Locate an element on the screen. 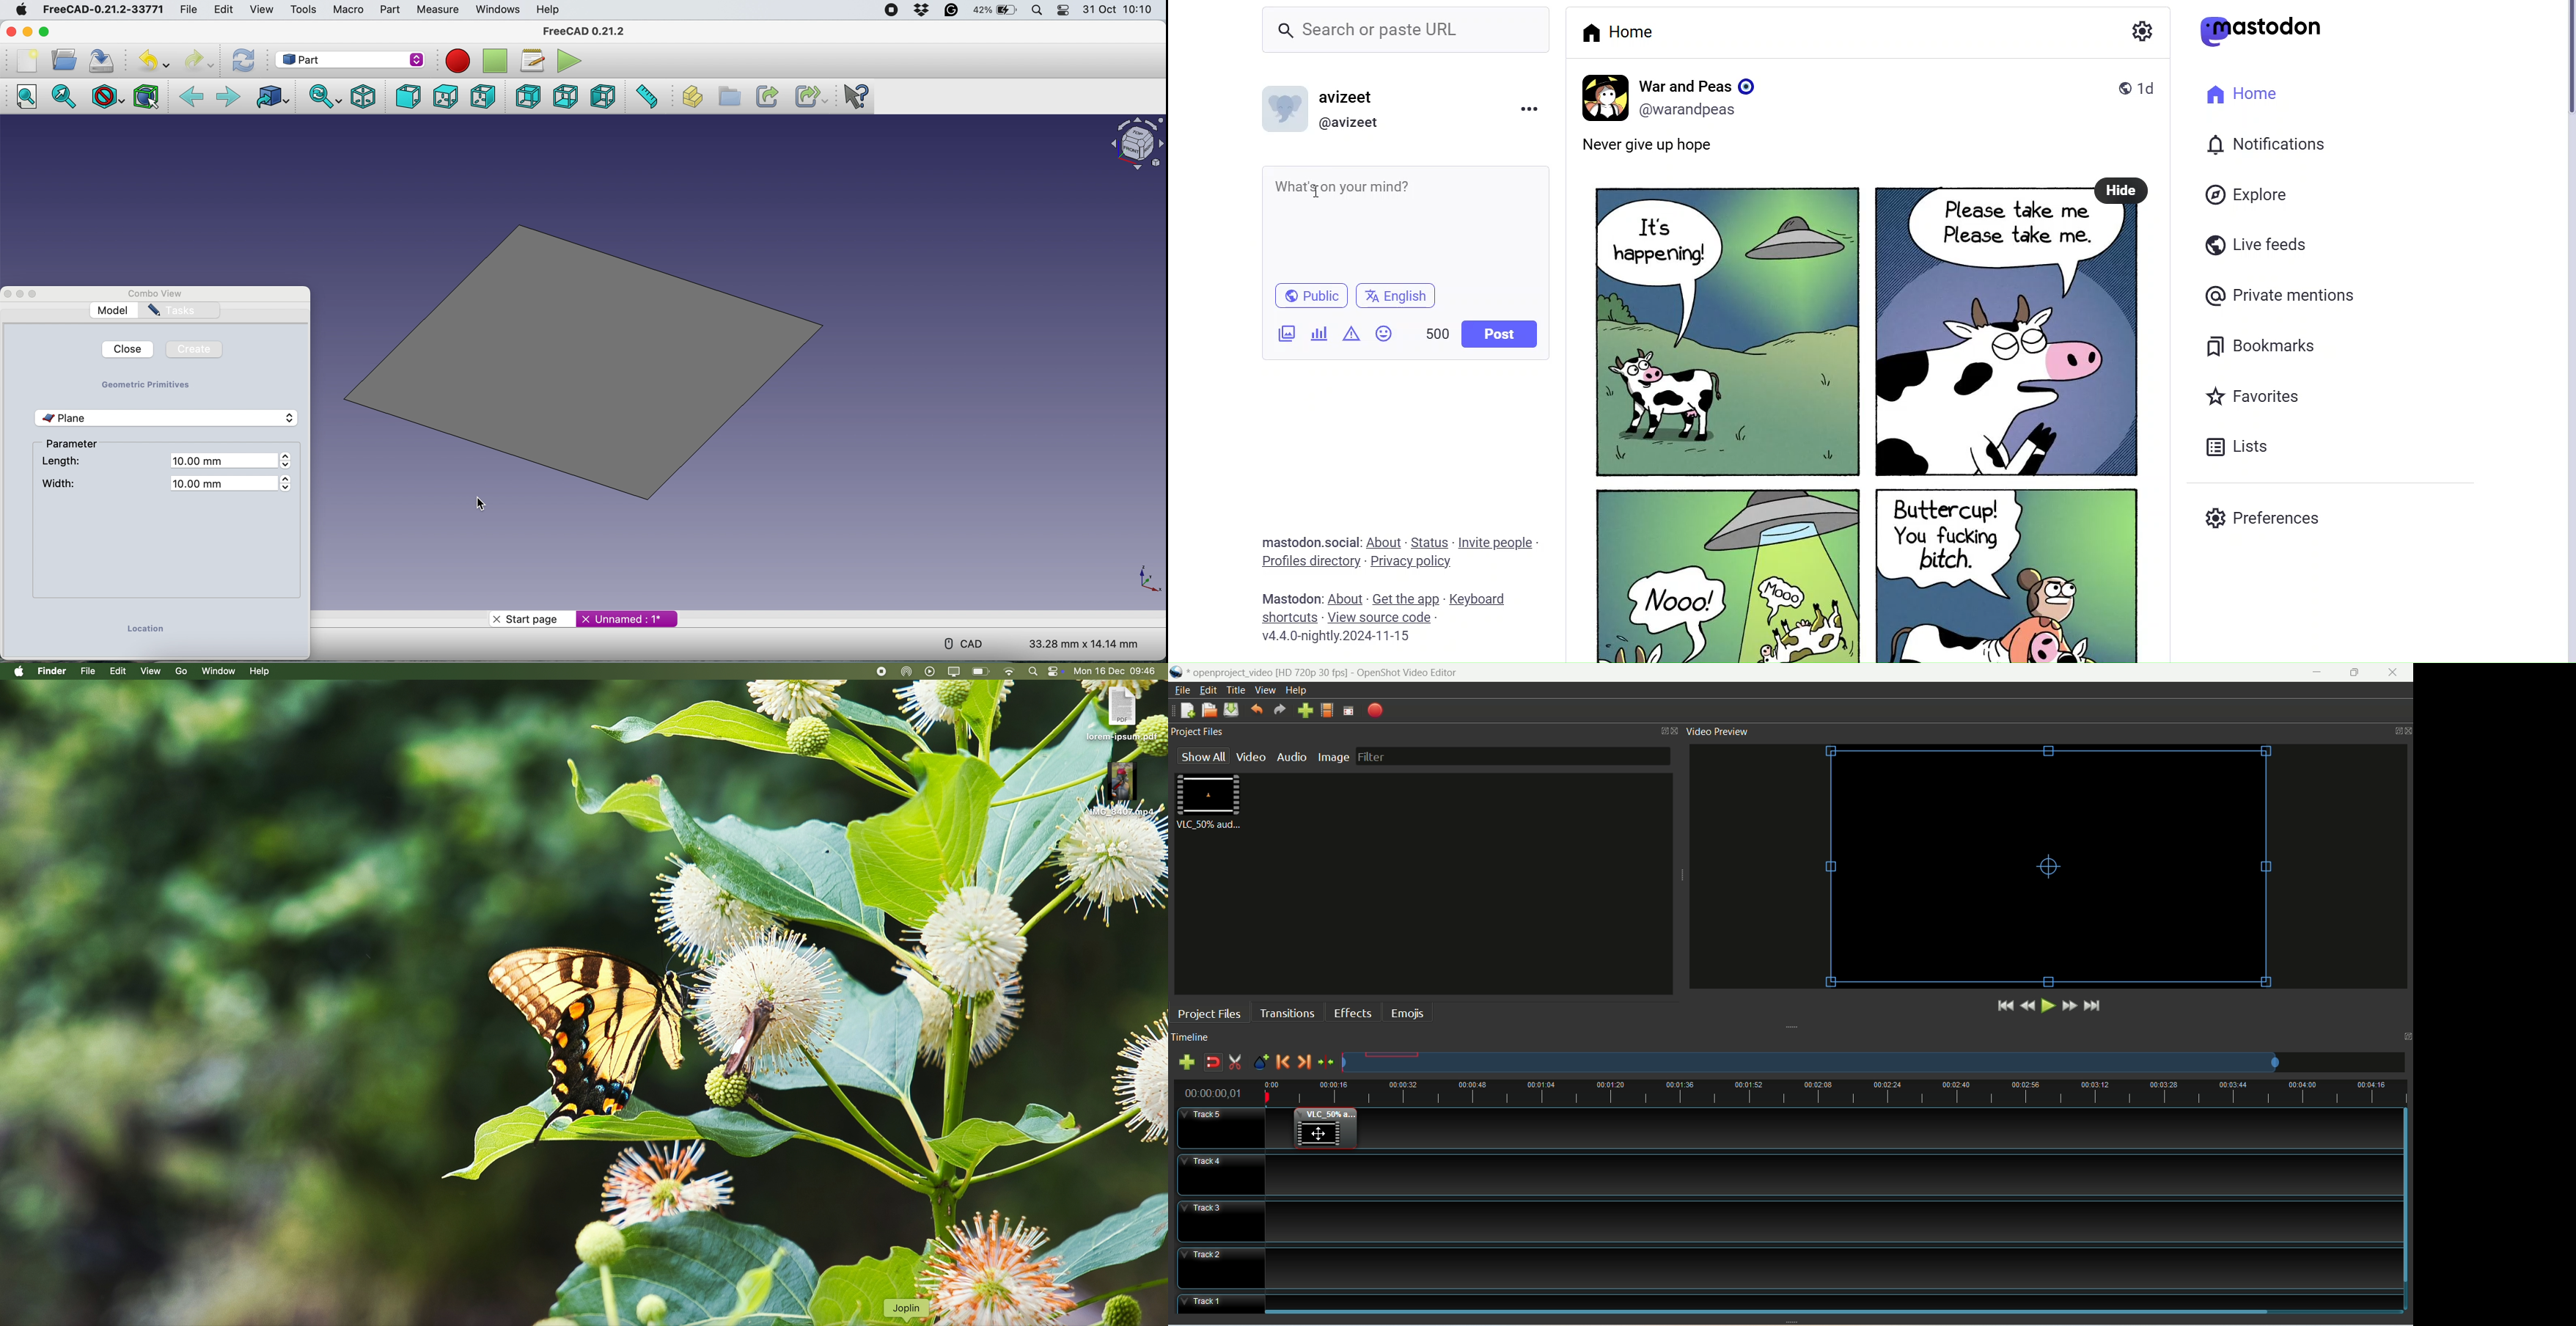 This screenshot has height=1344, width=2576. Front is located at coordinates (405, 96).